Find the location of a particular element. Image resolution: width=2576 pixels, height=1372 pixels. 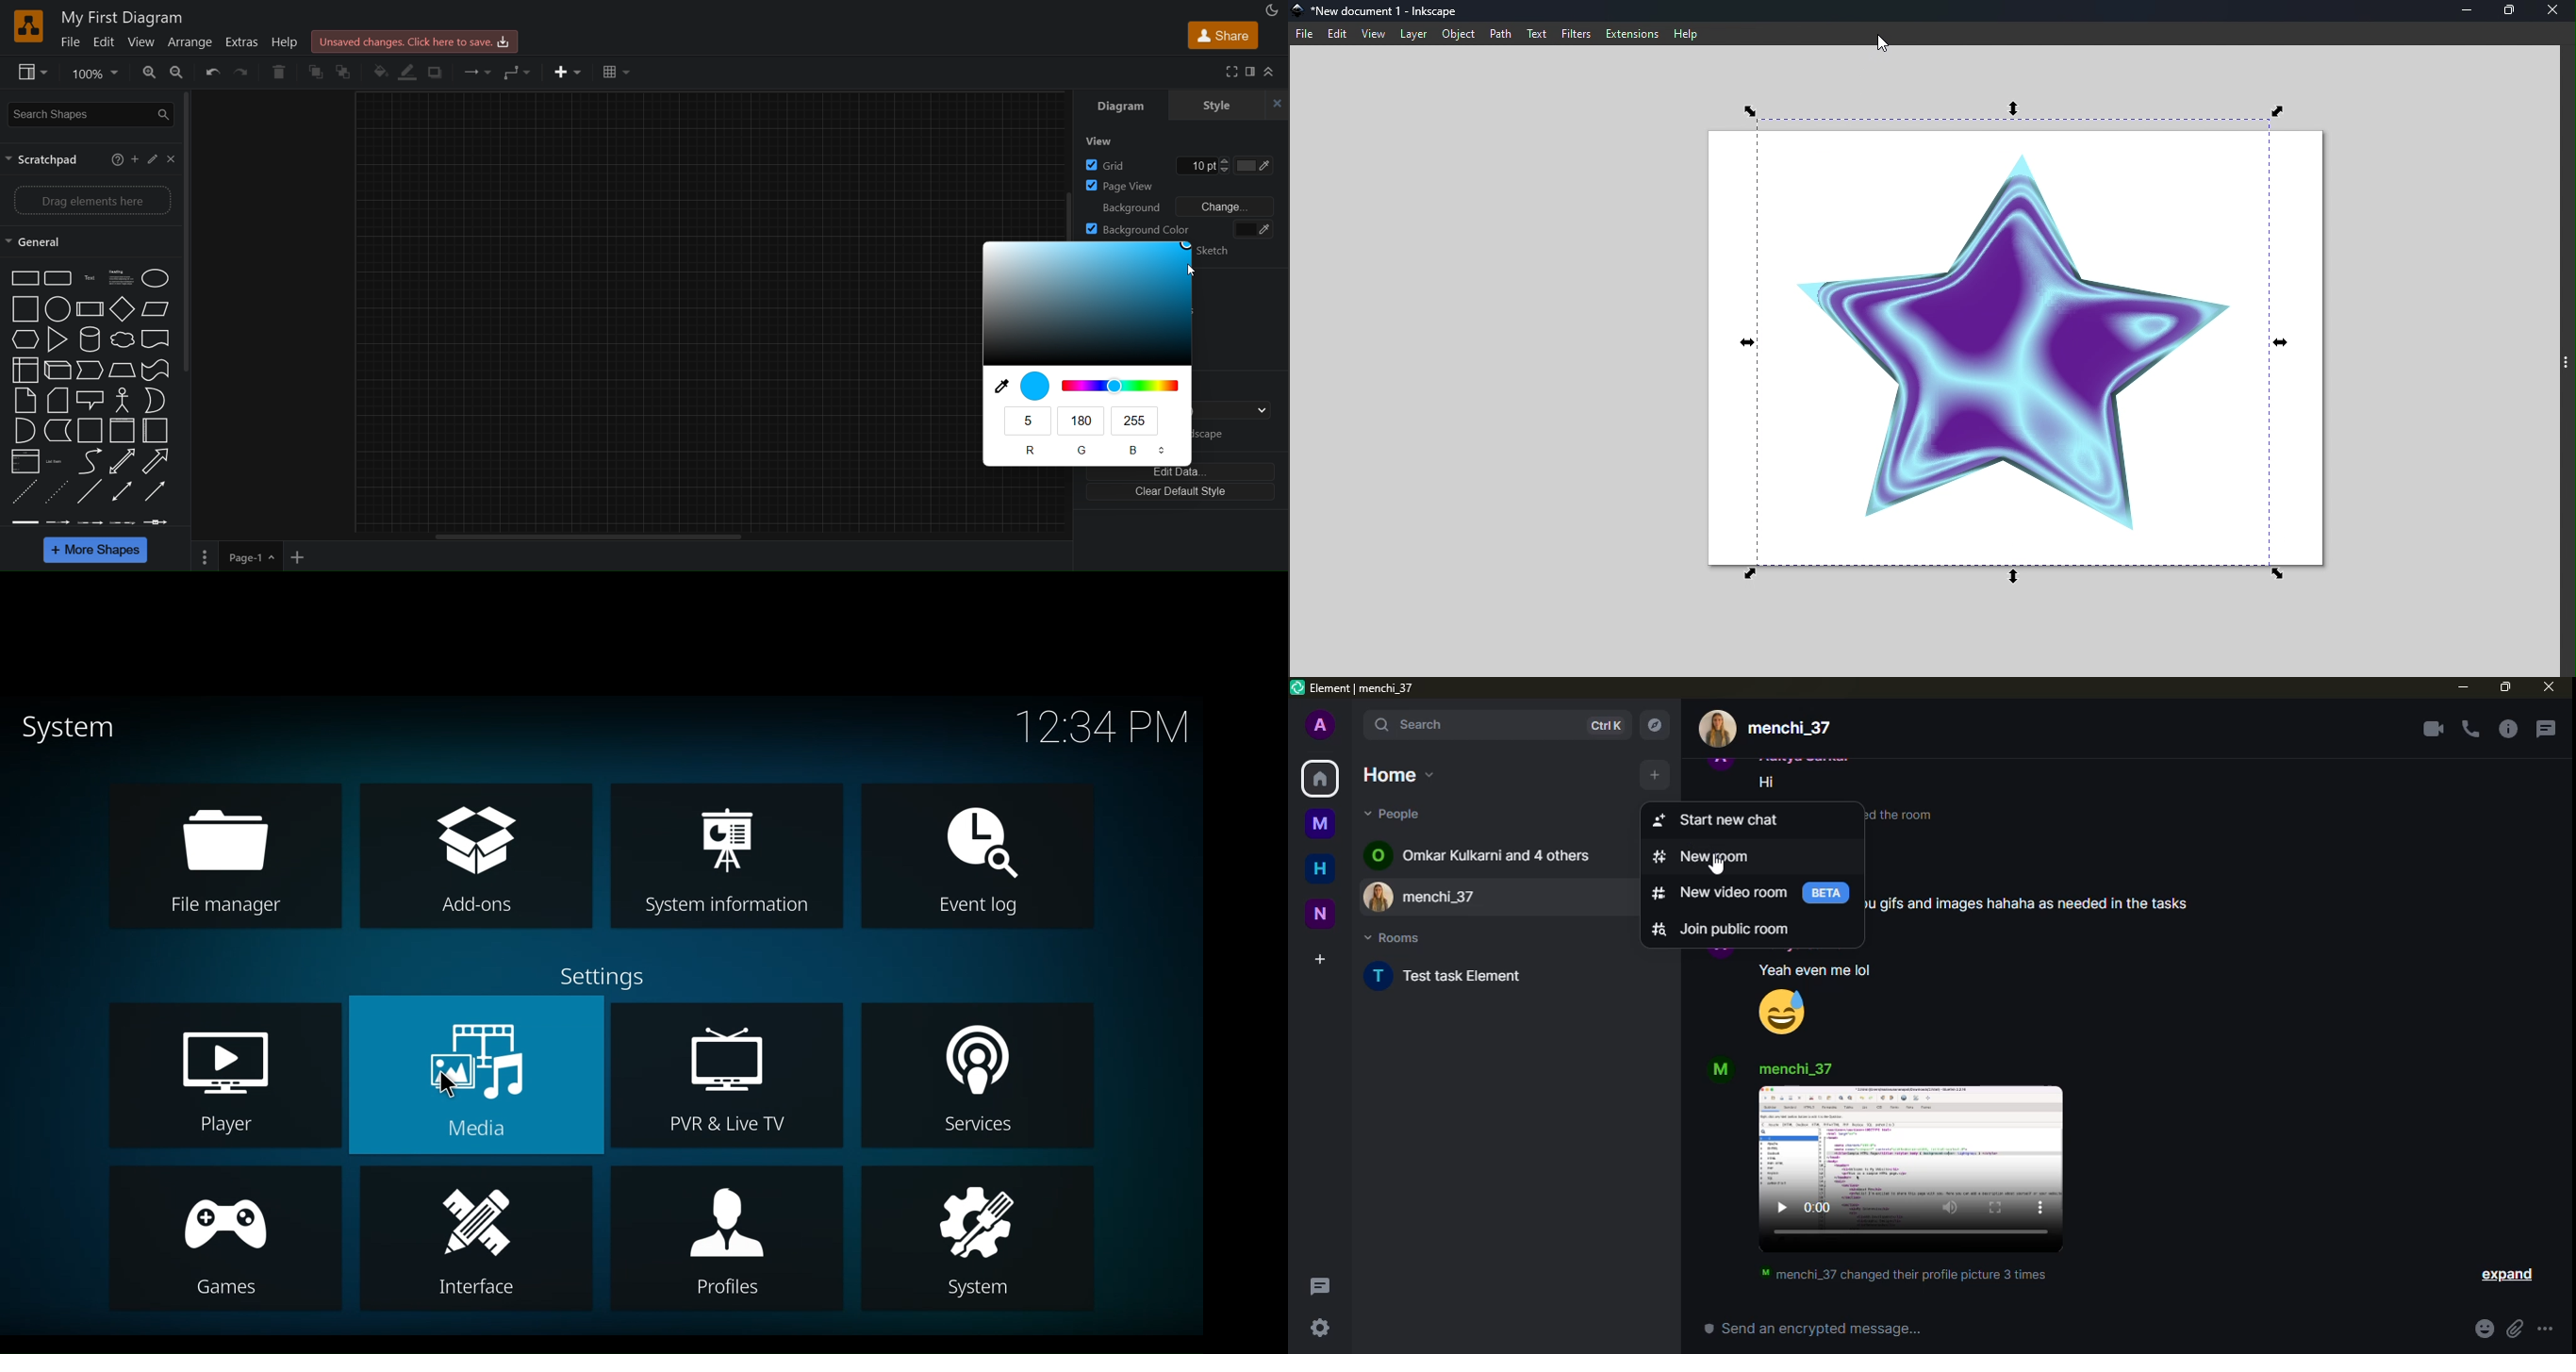

drag elements here is located at coordinates (91, 199).